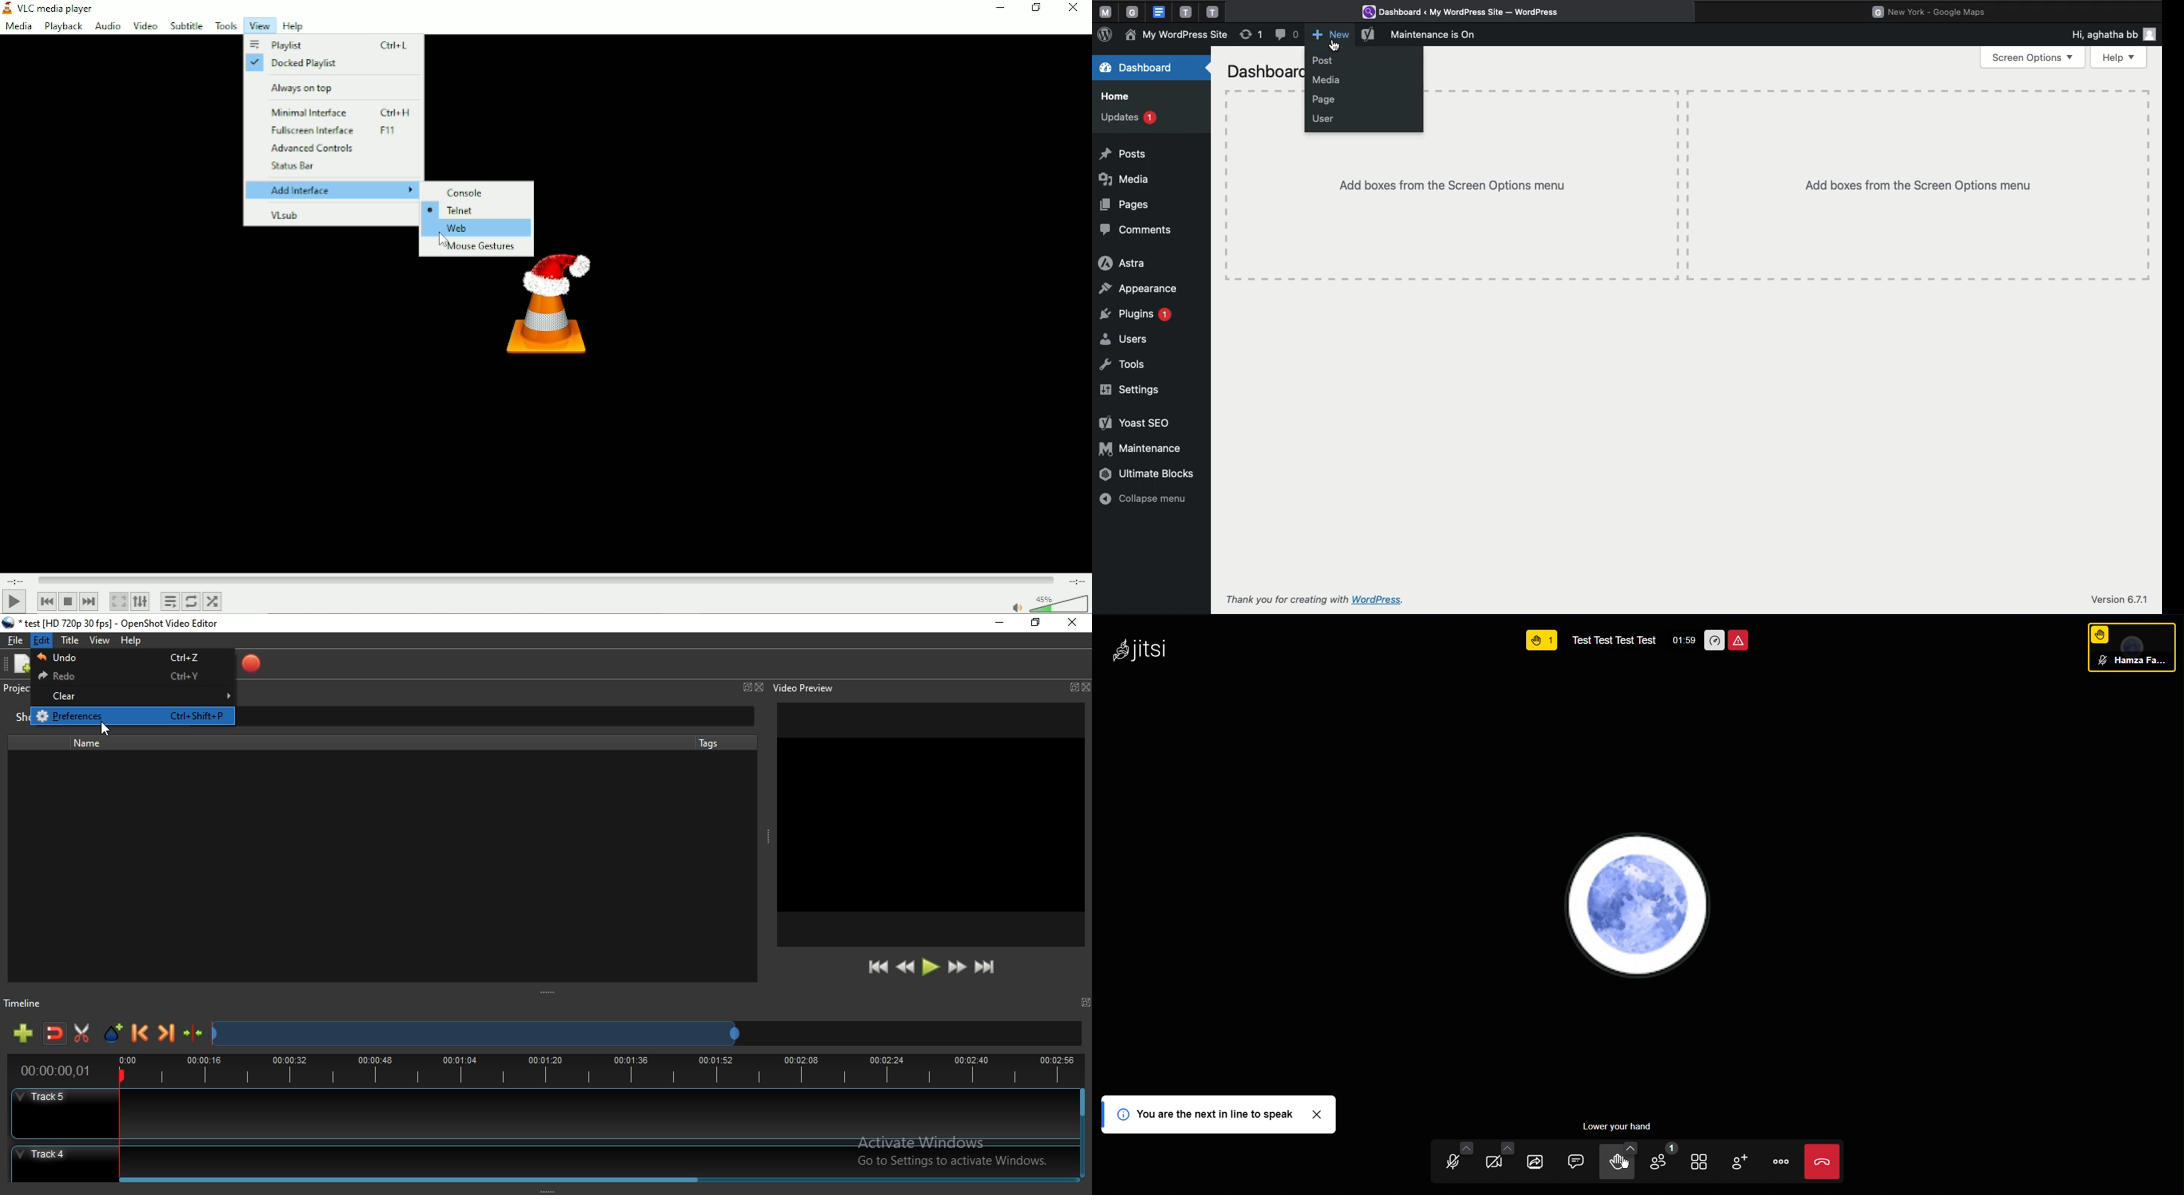  I want to click on Toggle View, so click(1707, 1160).